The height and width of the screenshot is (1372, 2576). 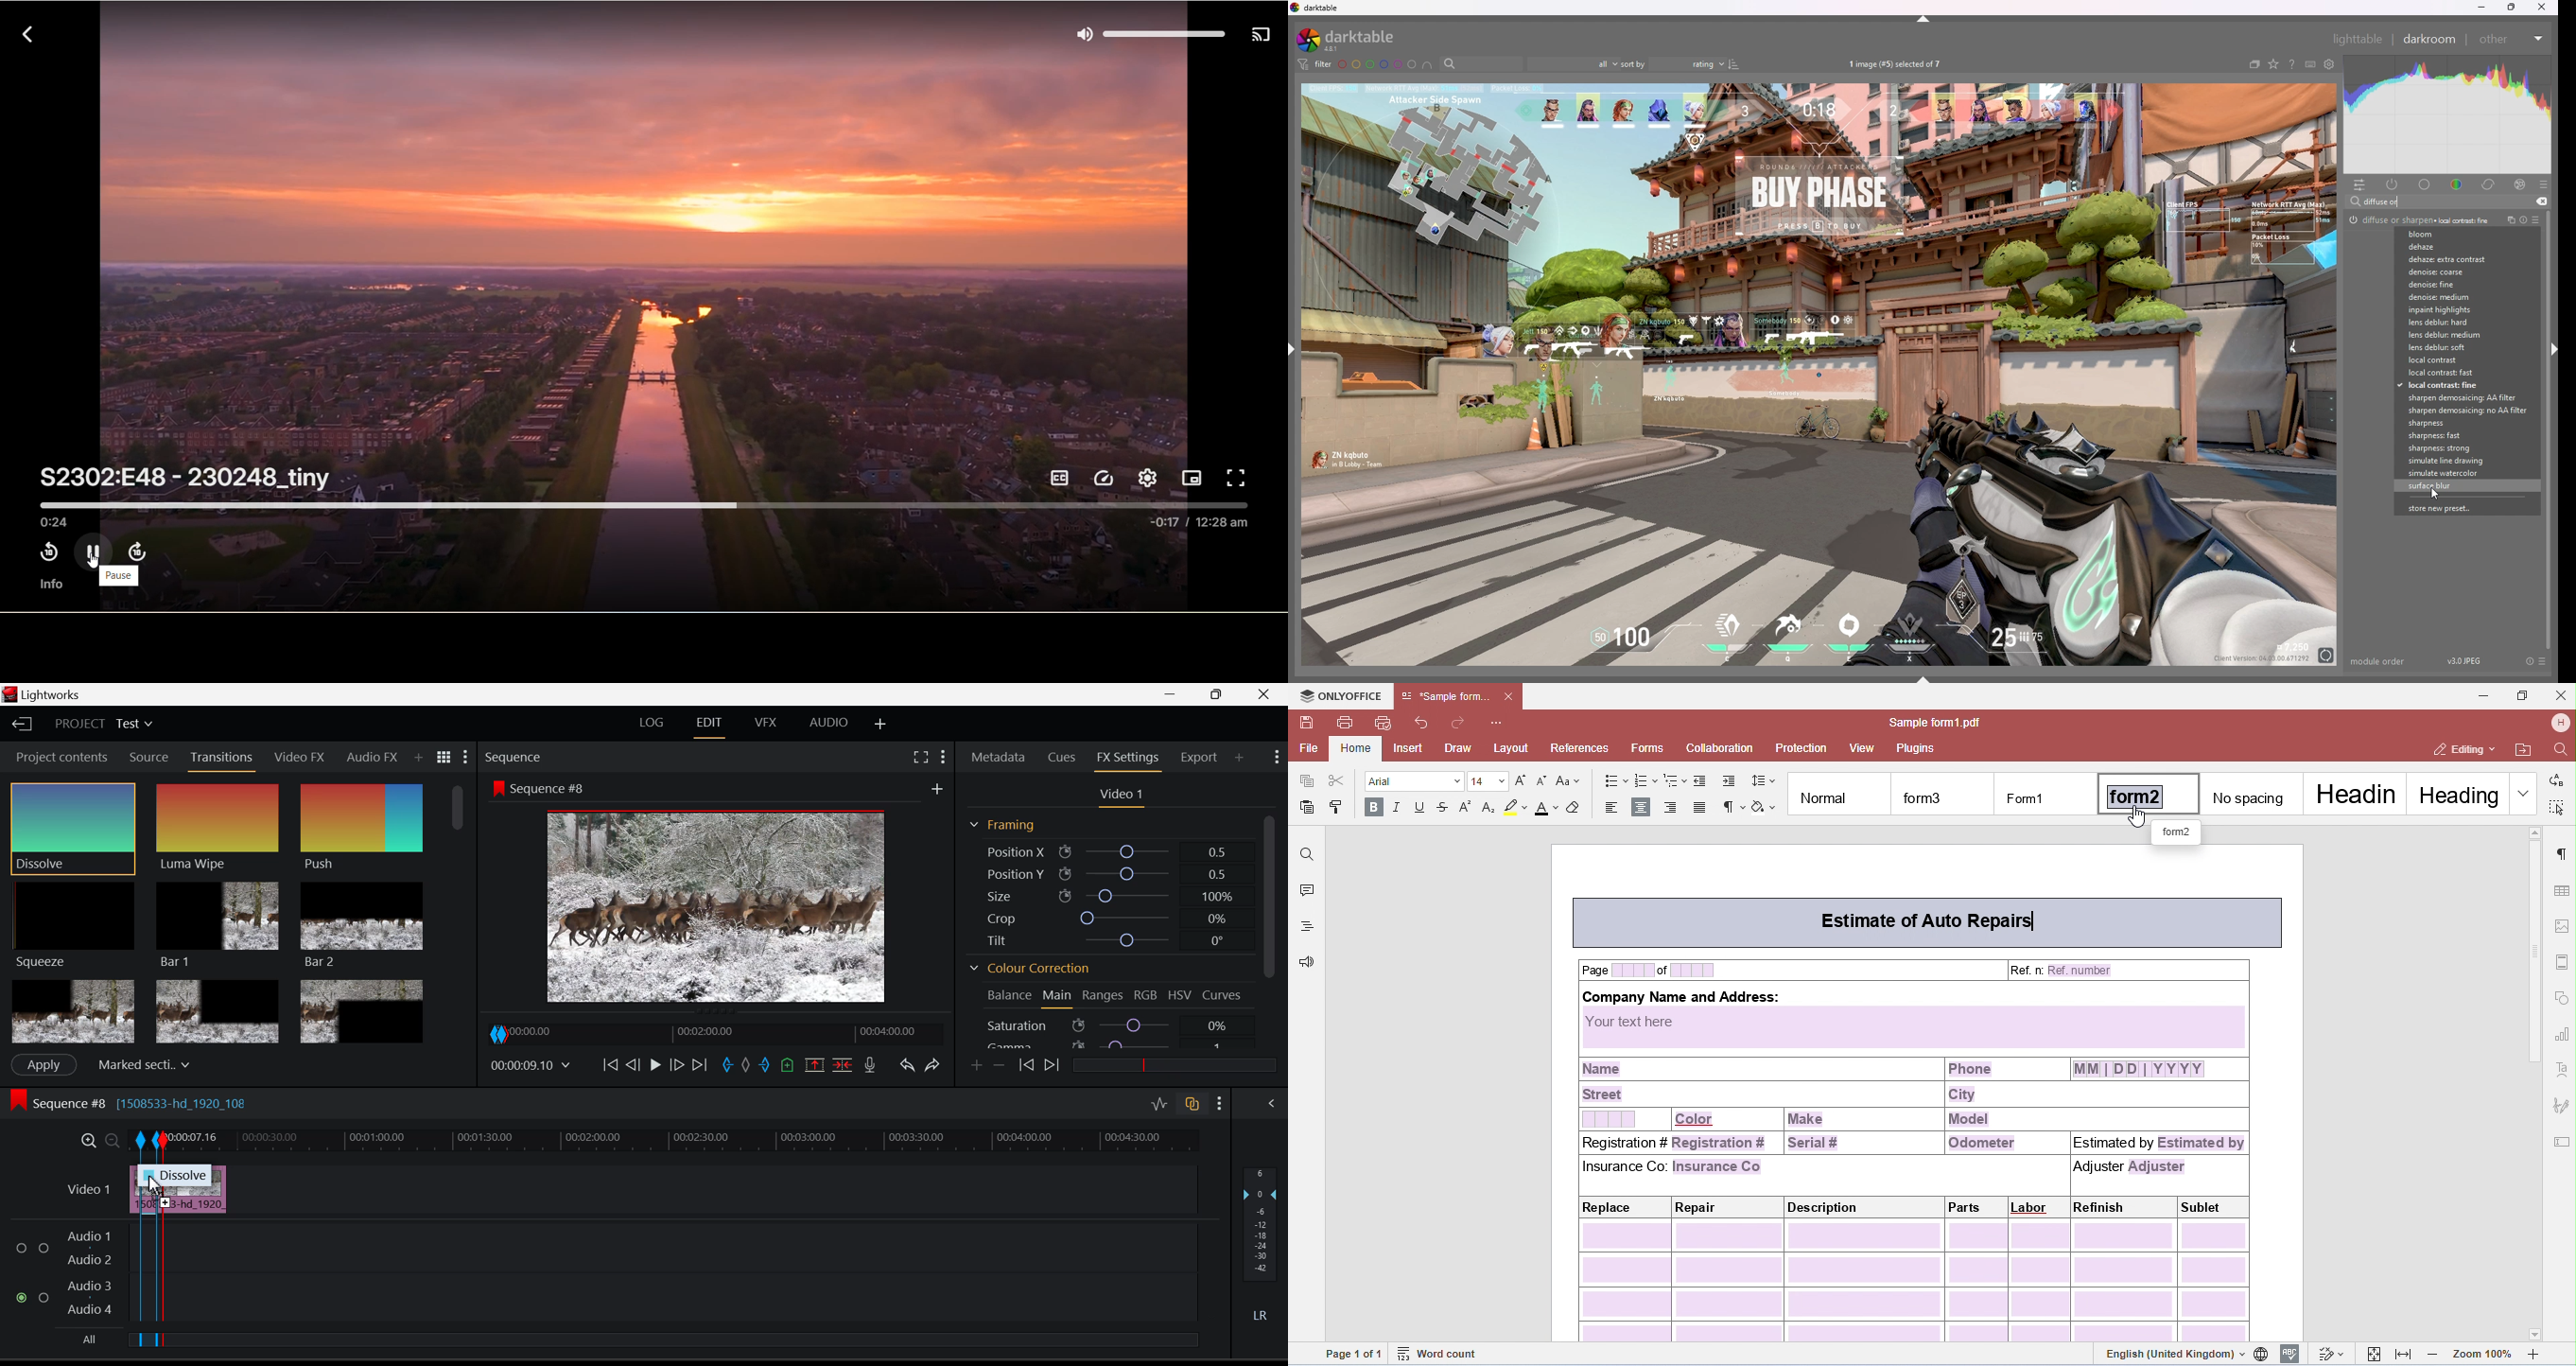 What do you see at coordinates (2463, 423) in the screenshot?
I see `sharpness` at bounding box center [2463, 423].